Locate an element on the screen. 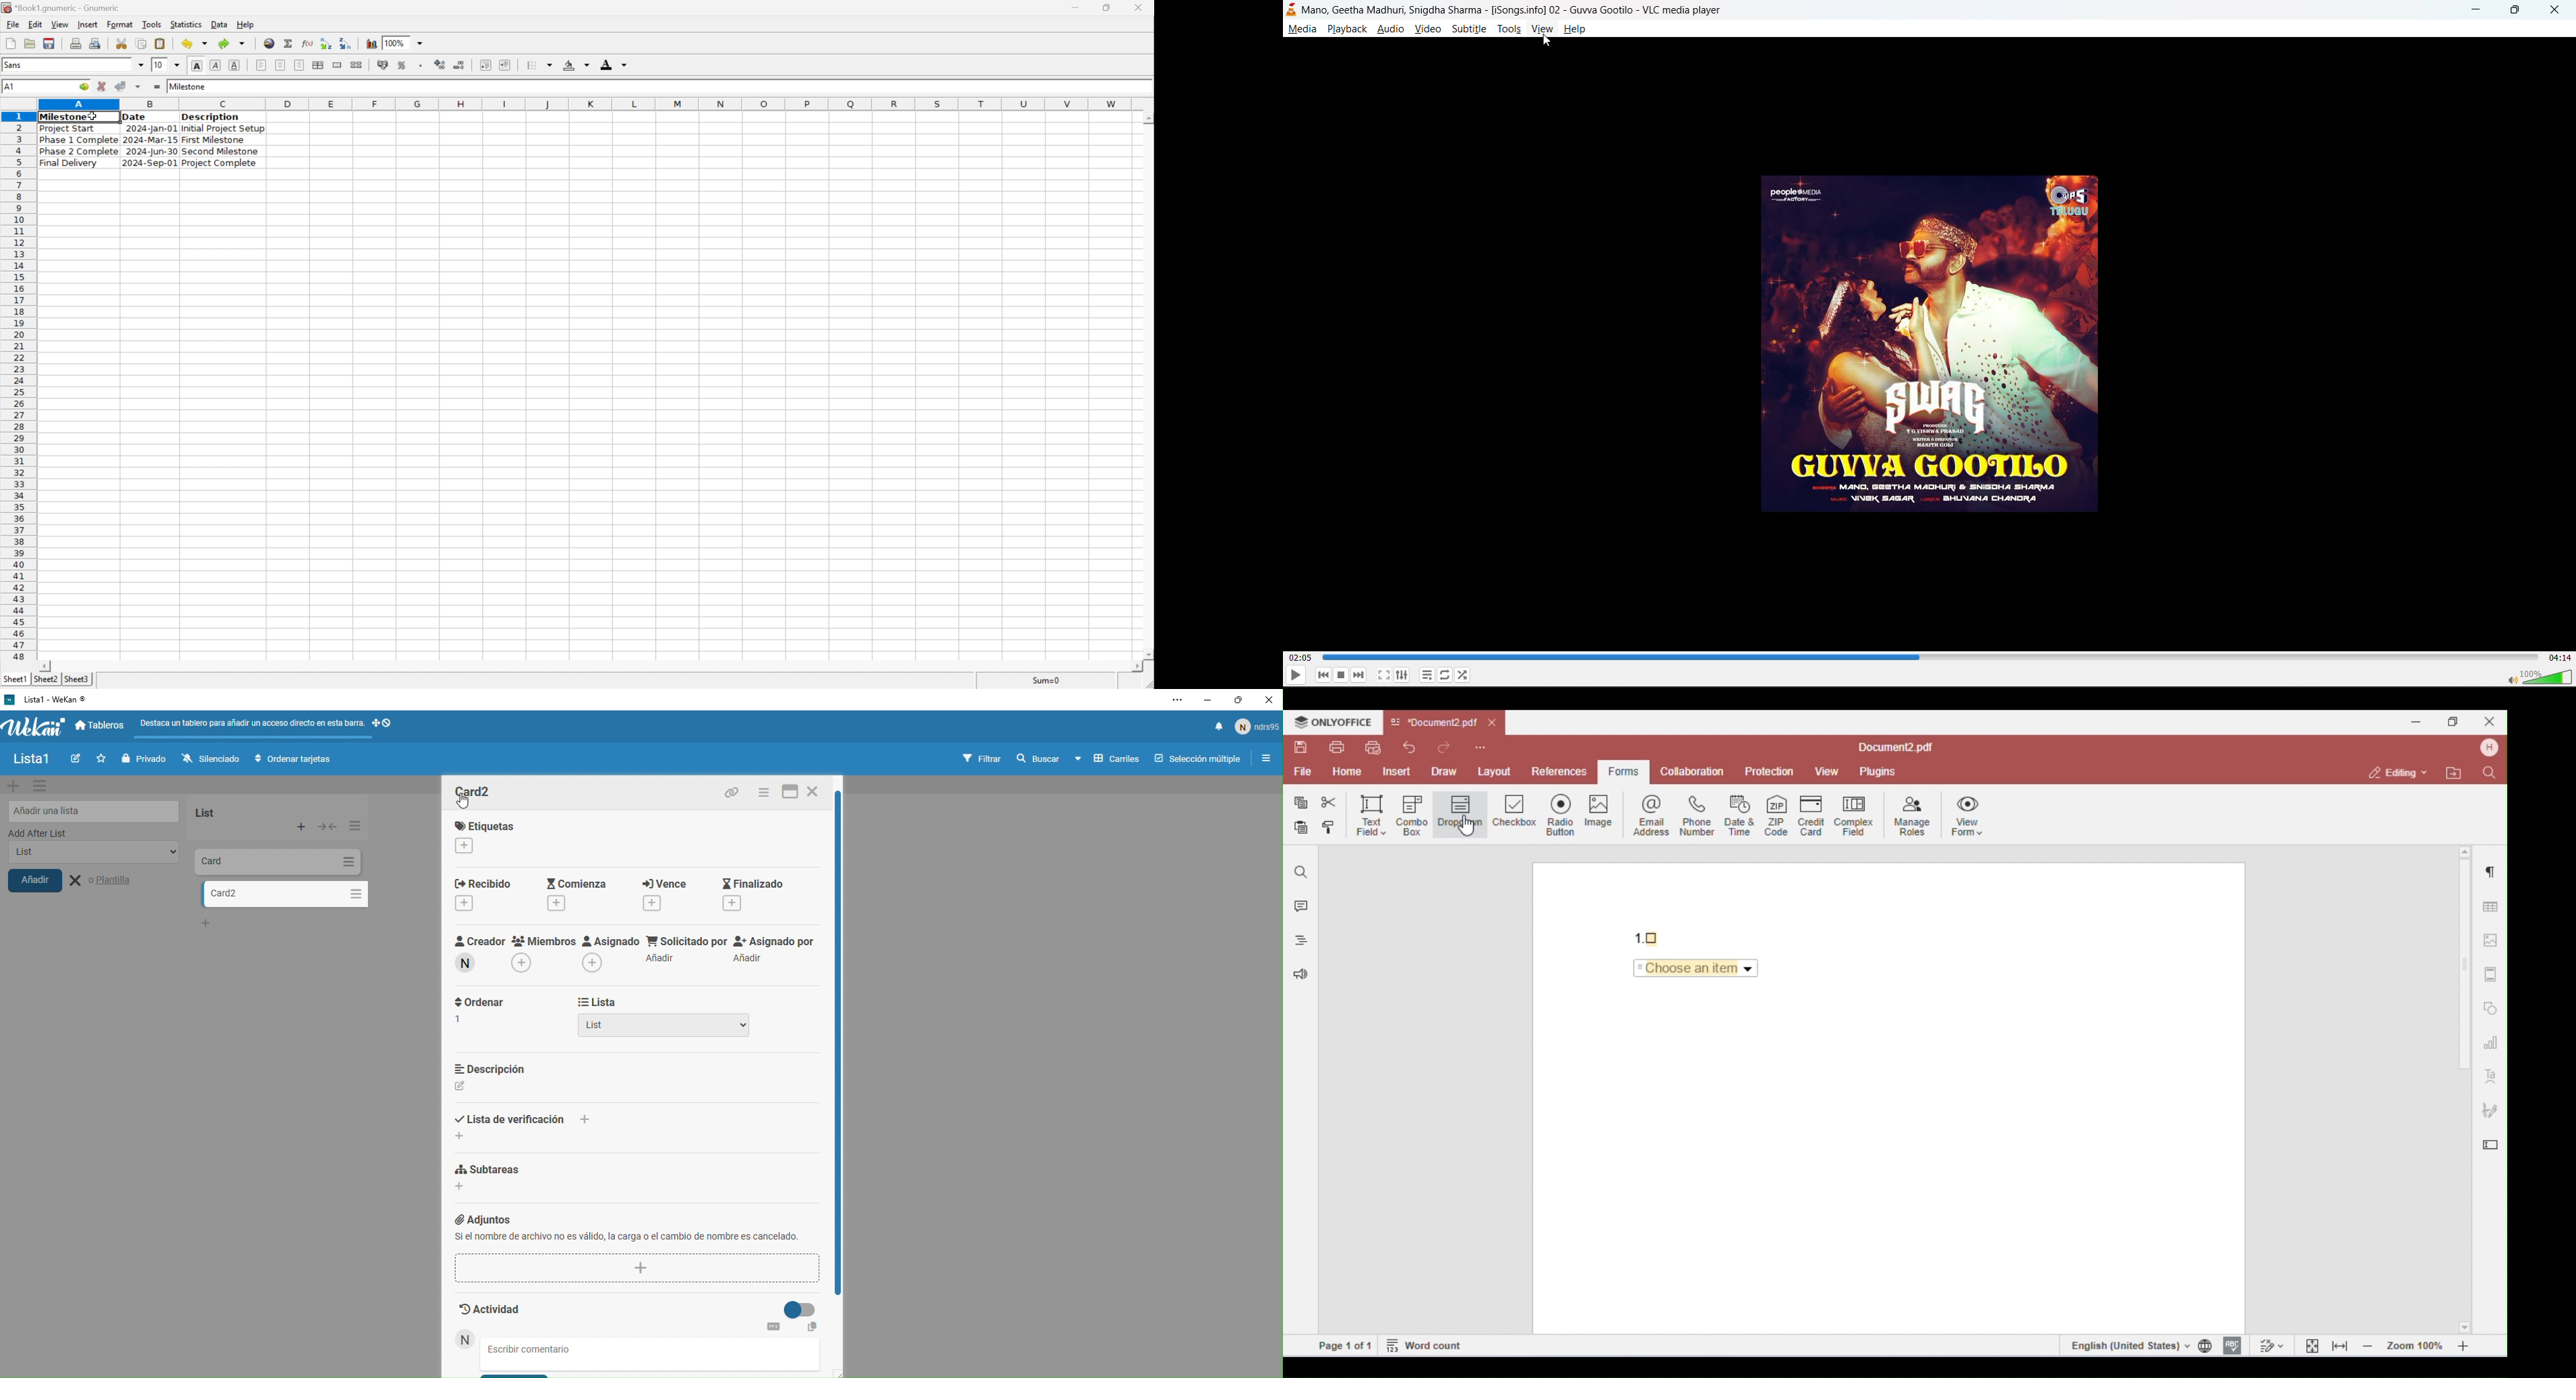 The width and height of the screenshot is (2576, 1400). font color is located at coordinates (614, 64).